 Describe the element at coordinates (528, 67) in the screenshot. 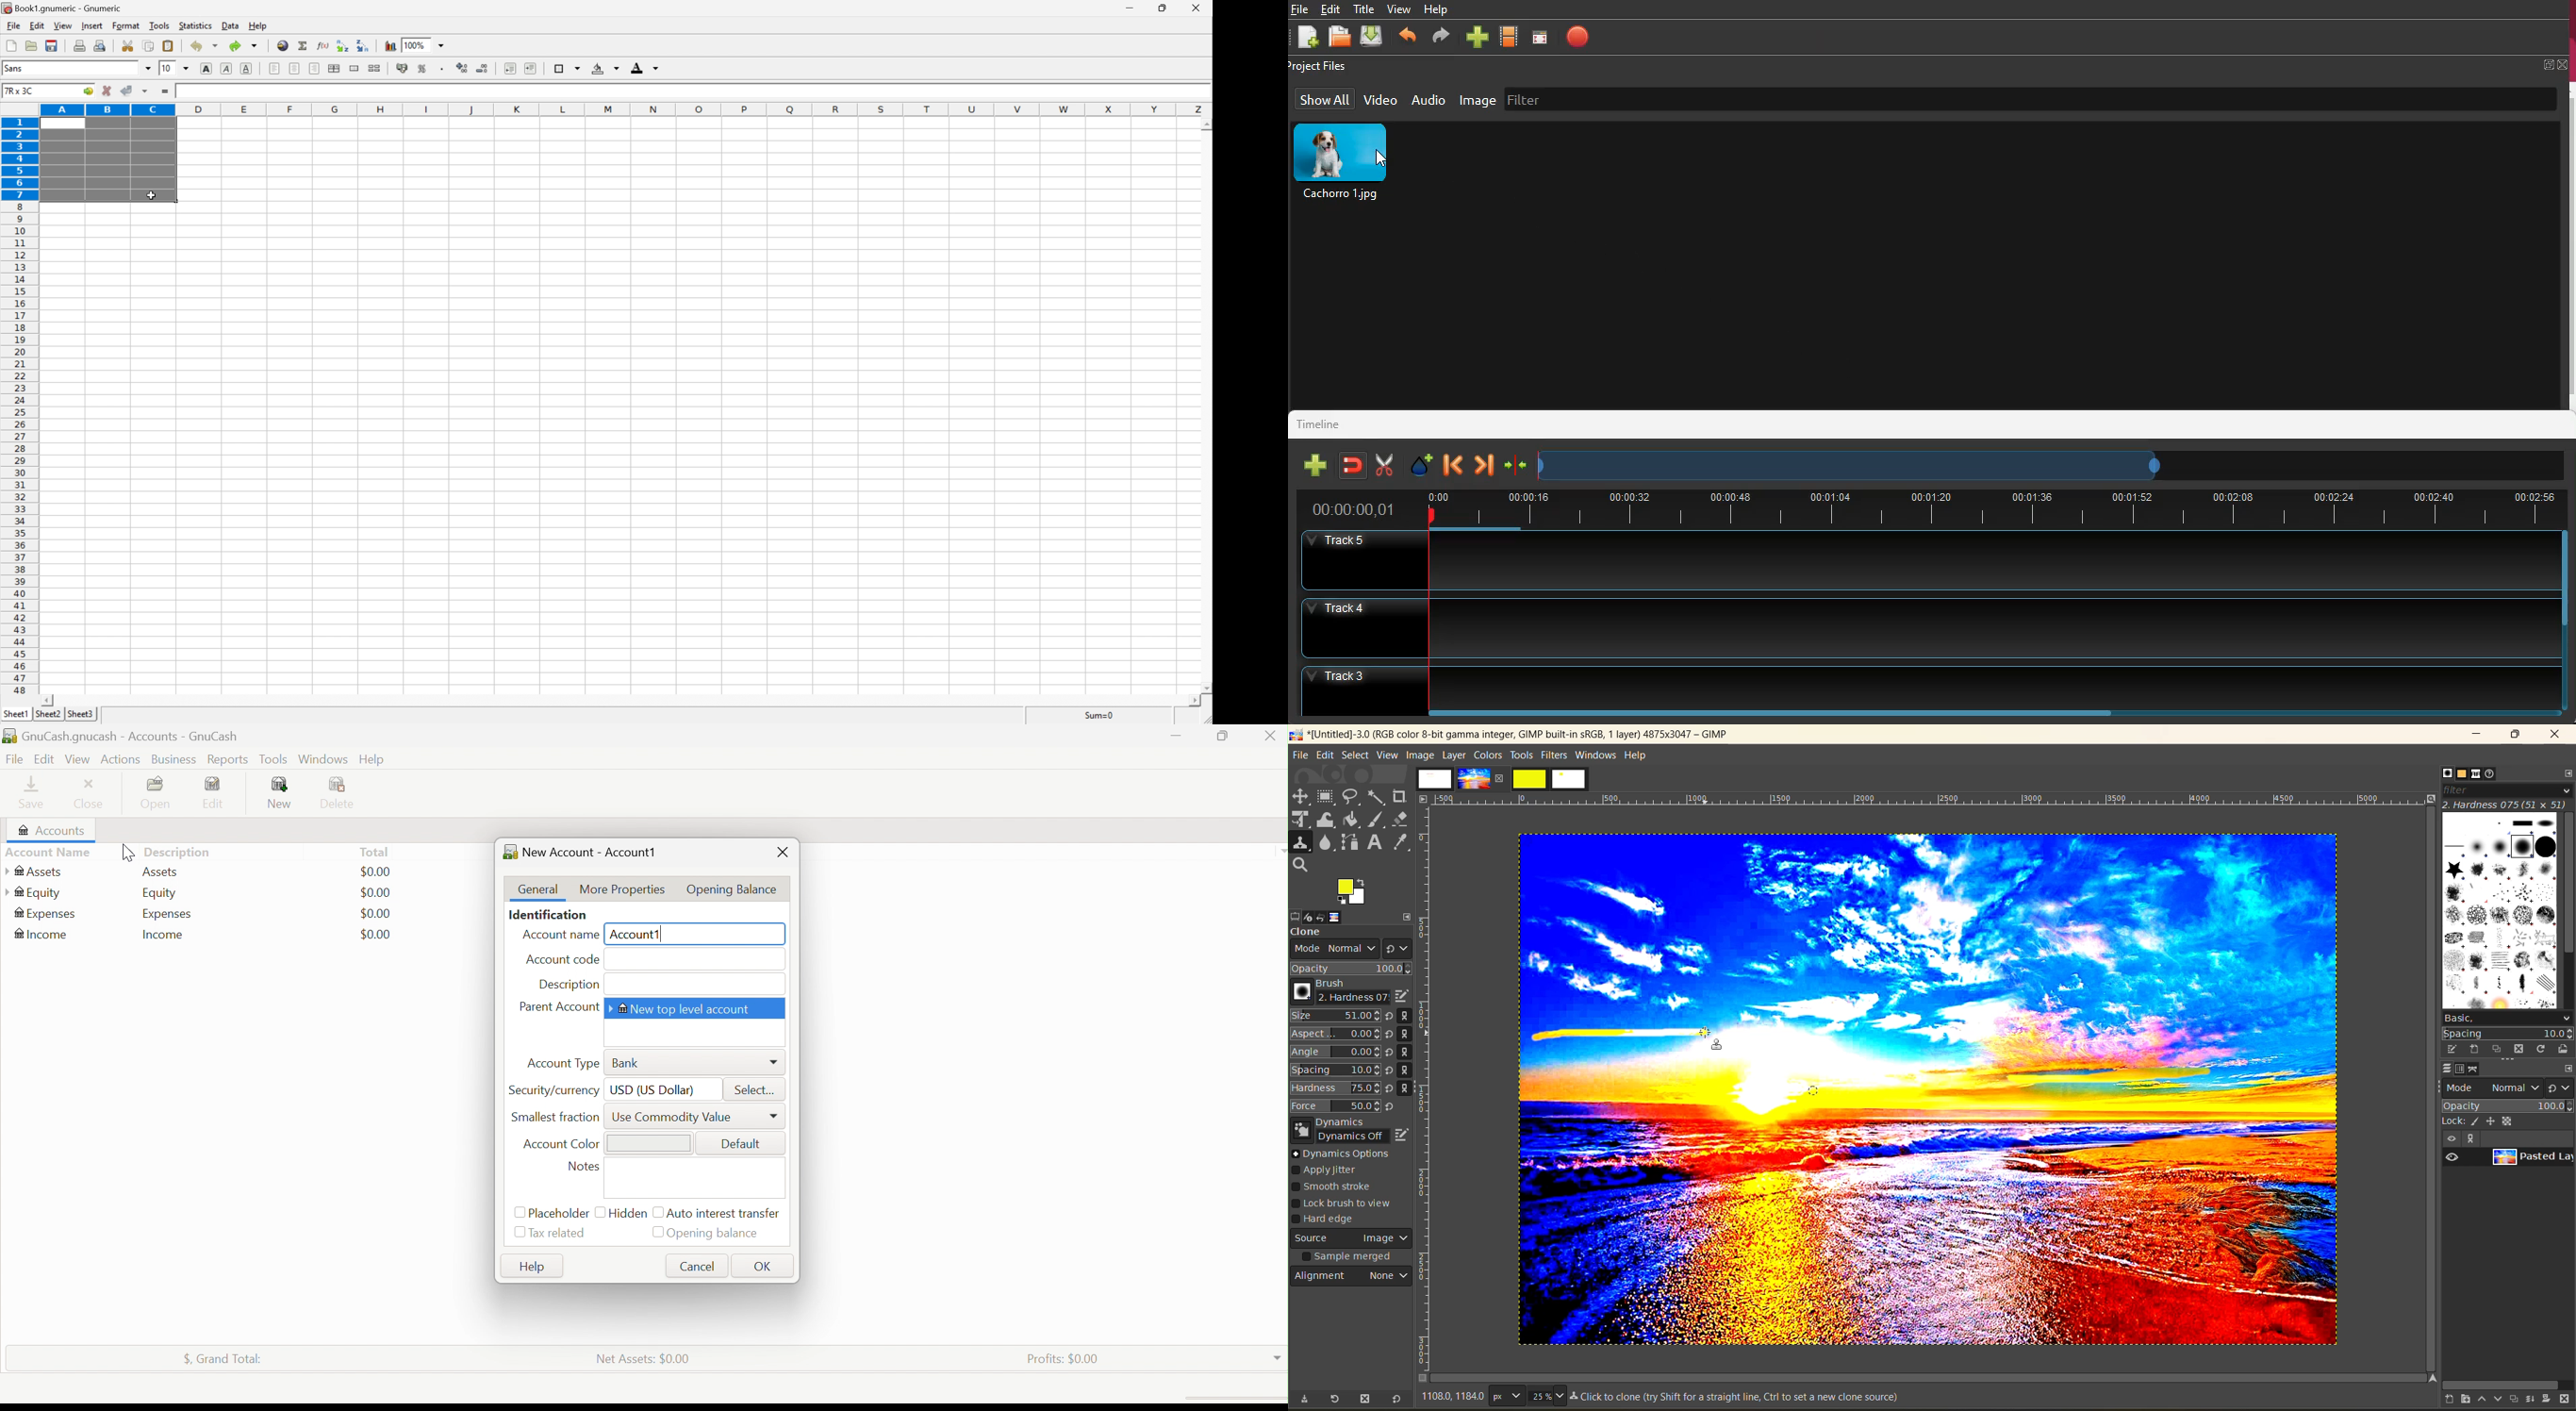

I see `increase indent` at that location.